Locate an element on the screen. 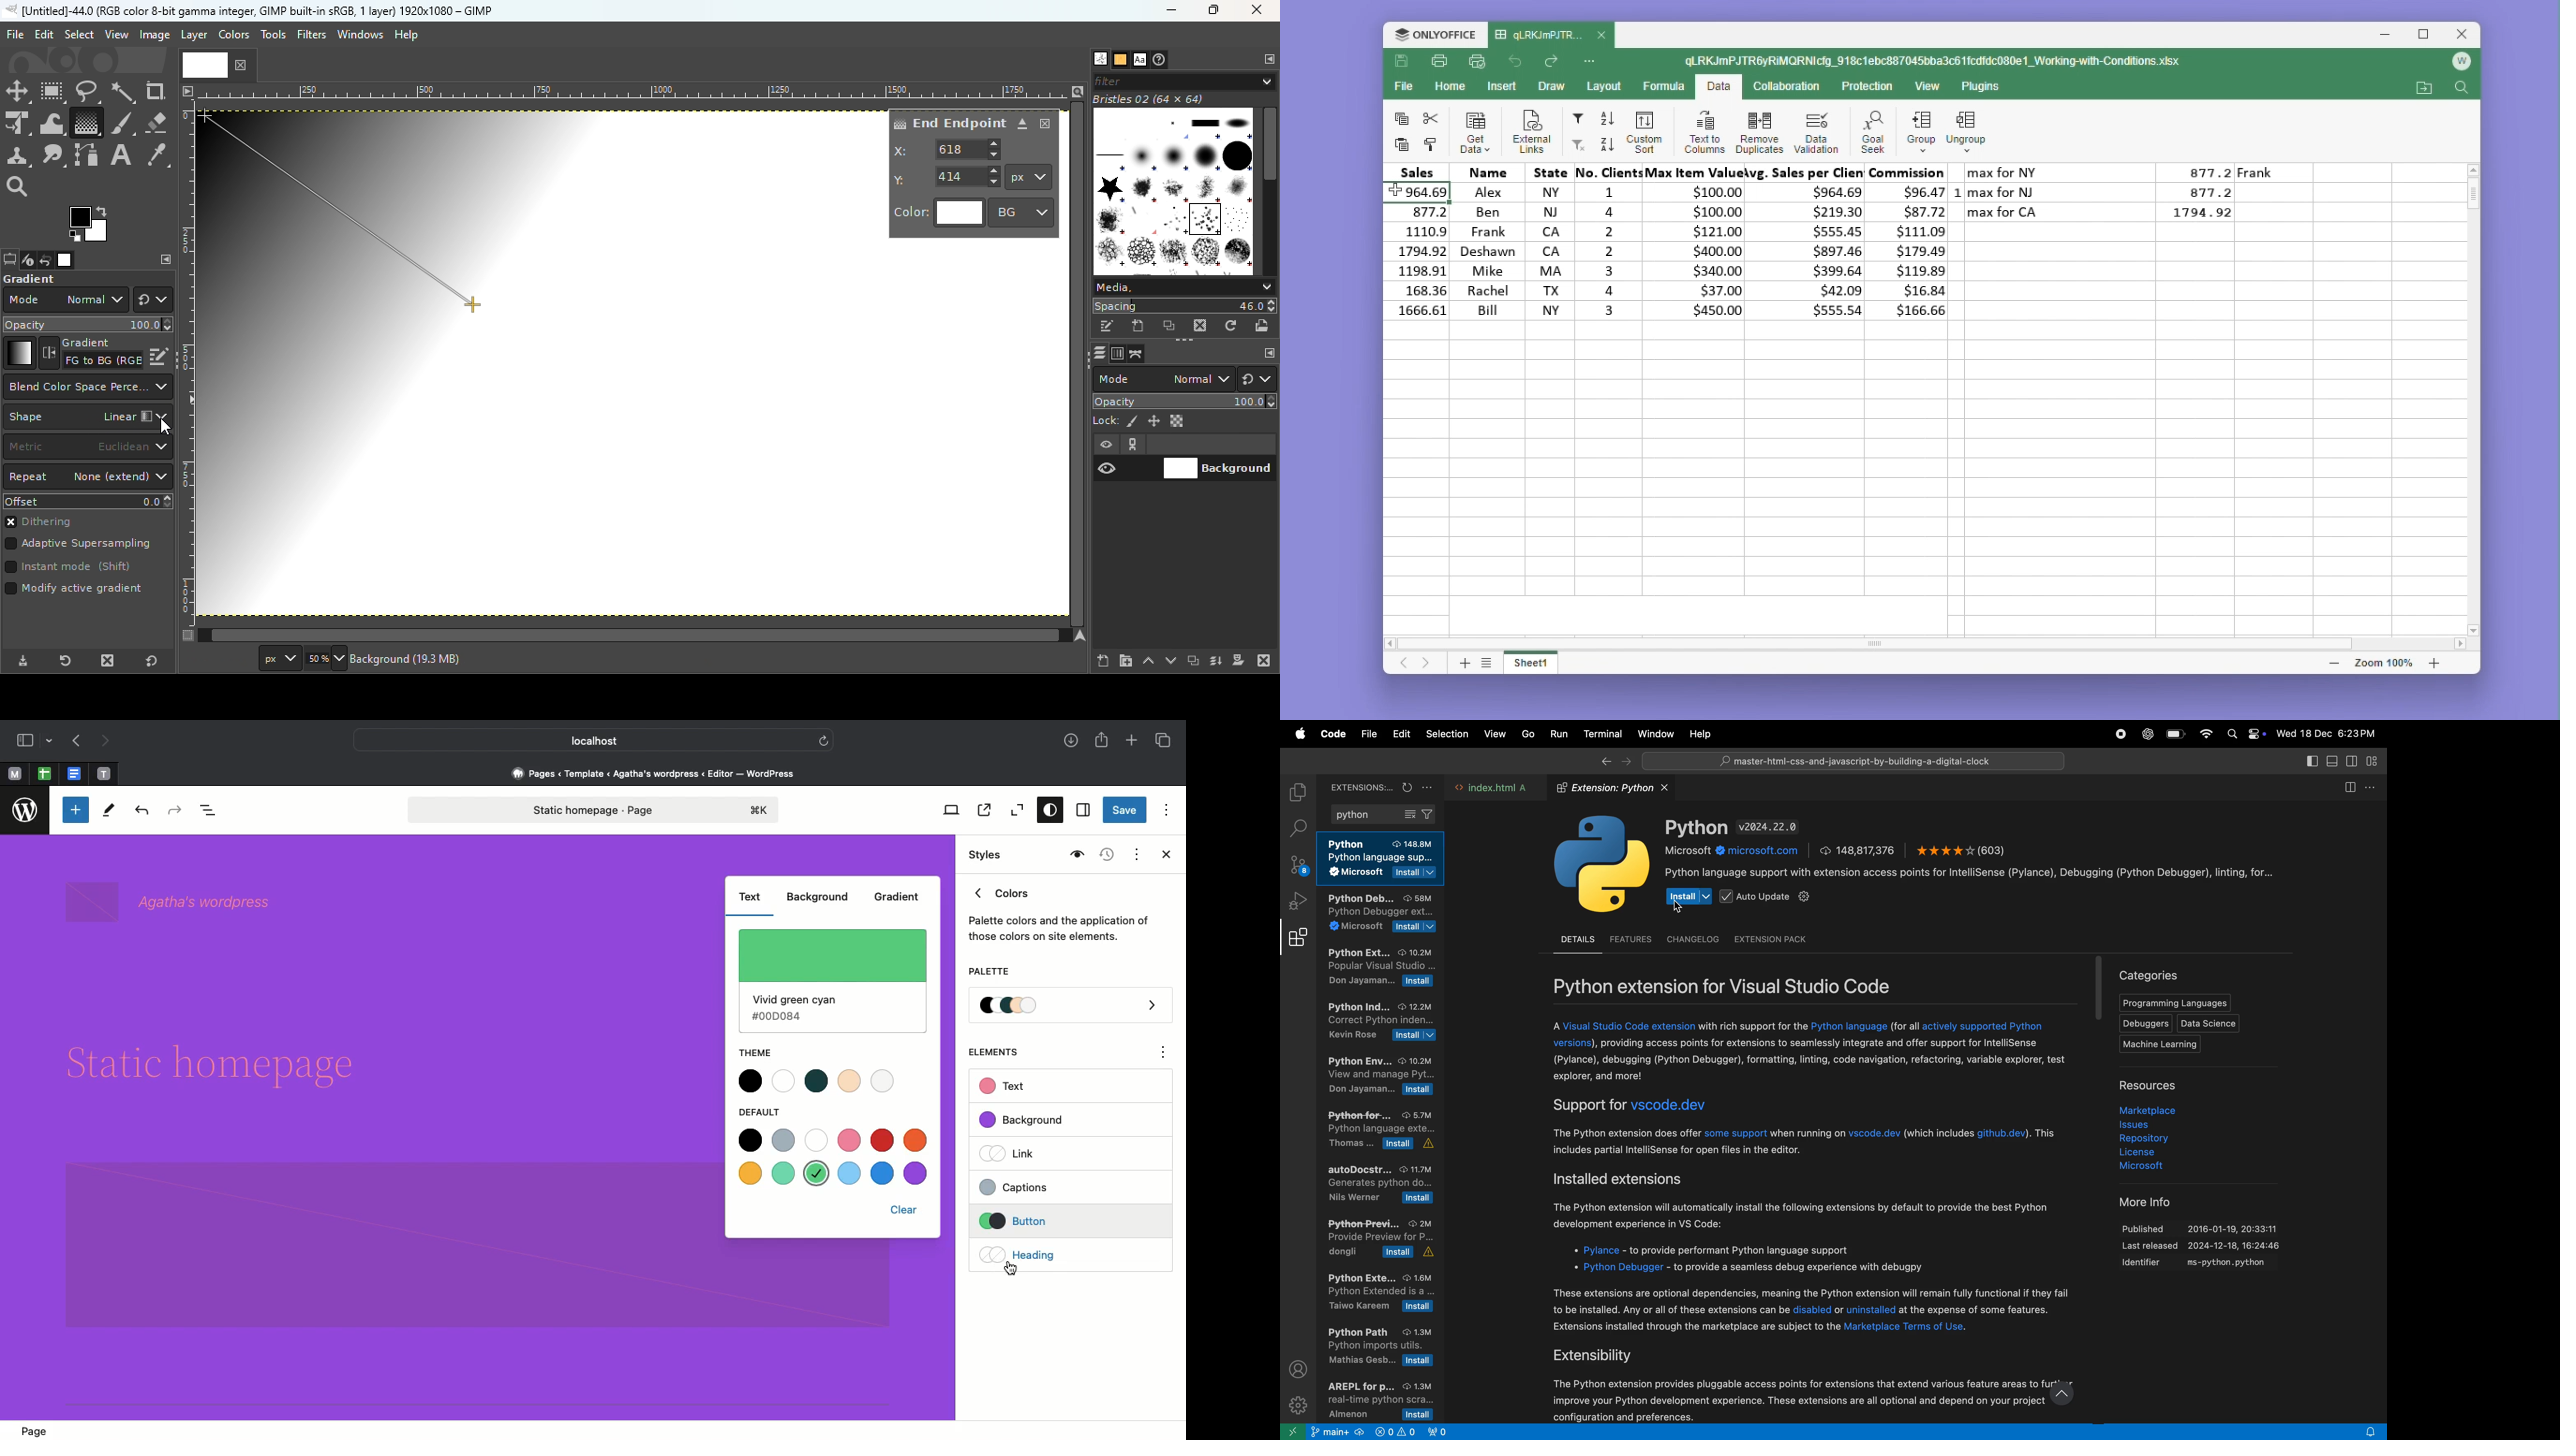 The width and height of the screenshot is (2576, 1456). Colors is located at coordinates (232, 34).